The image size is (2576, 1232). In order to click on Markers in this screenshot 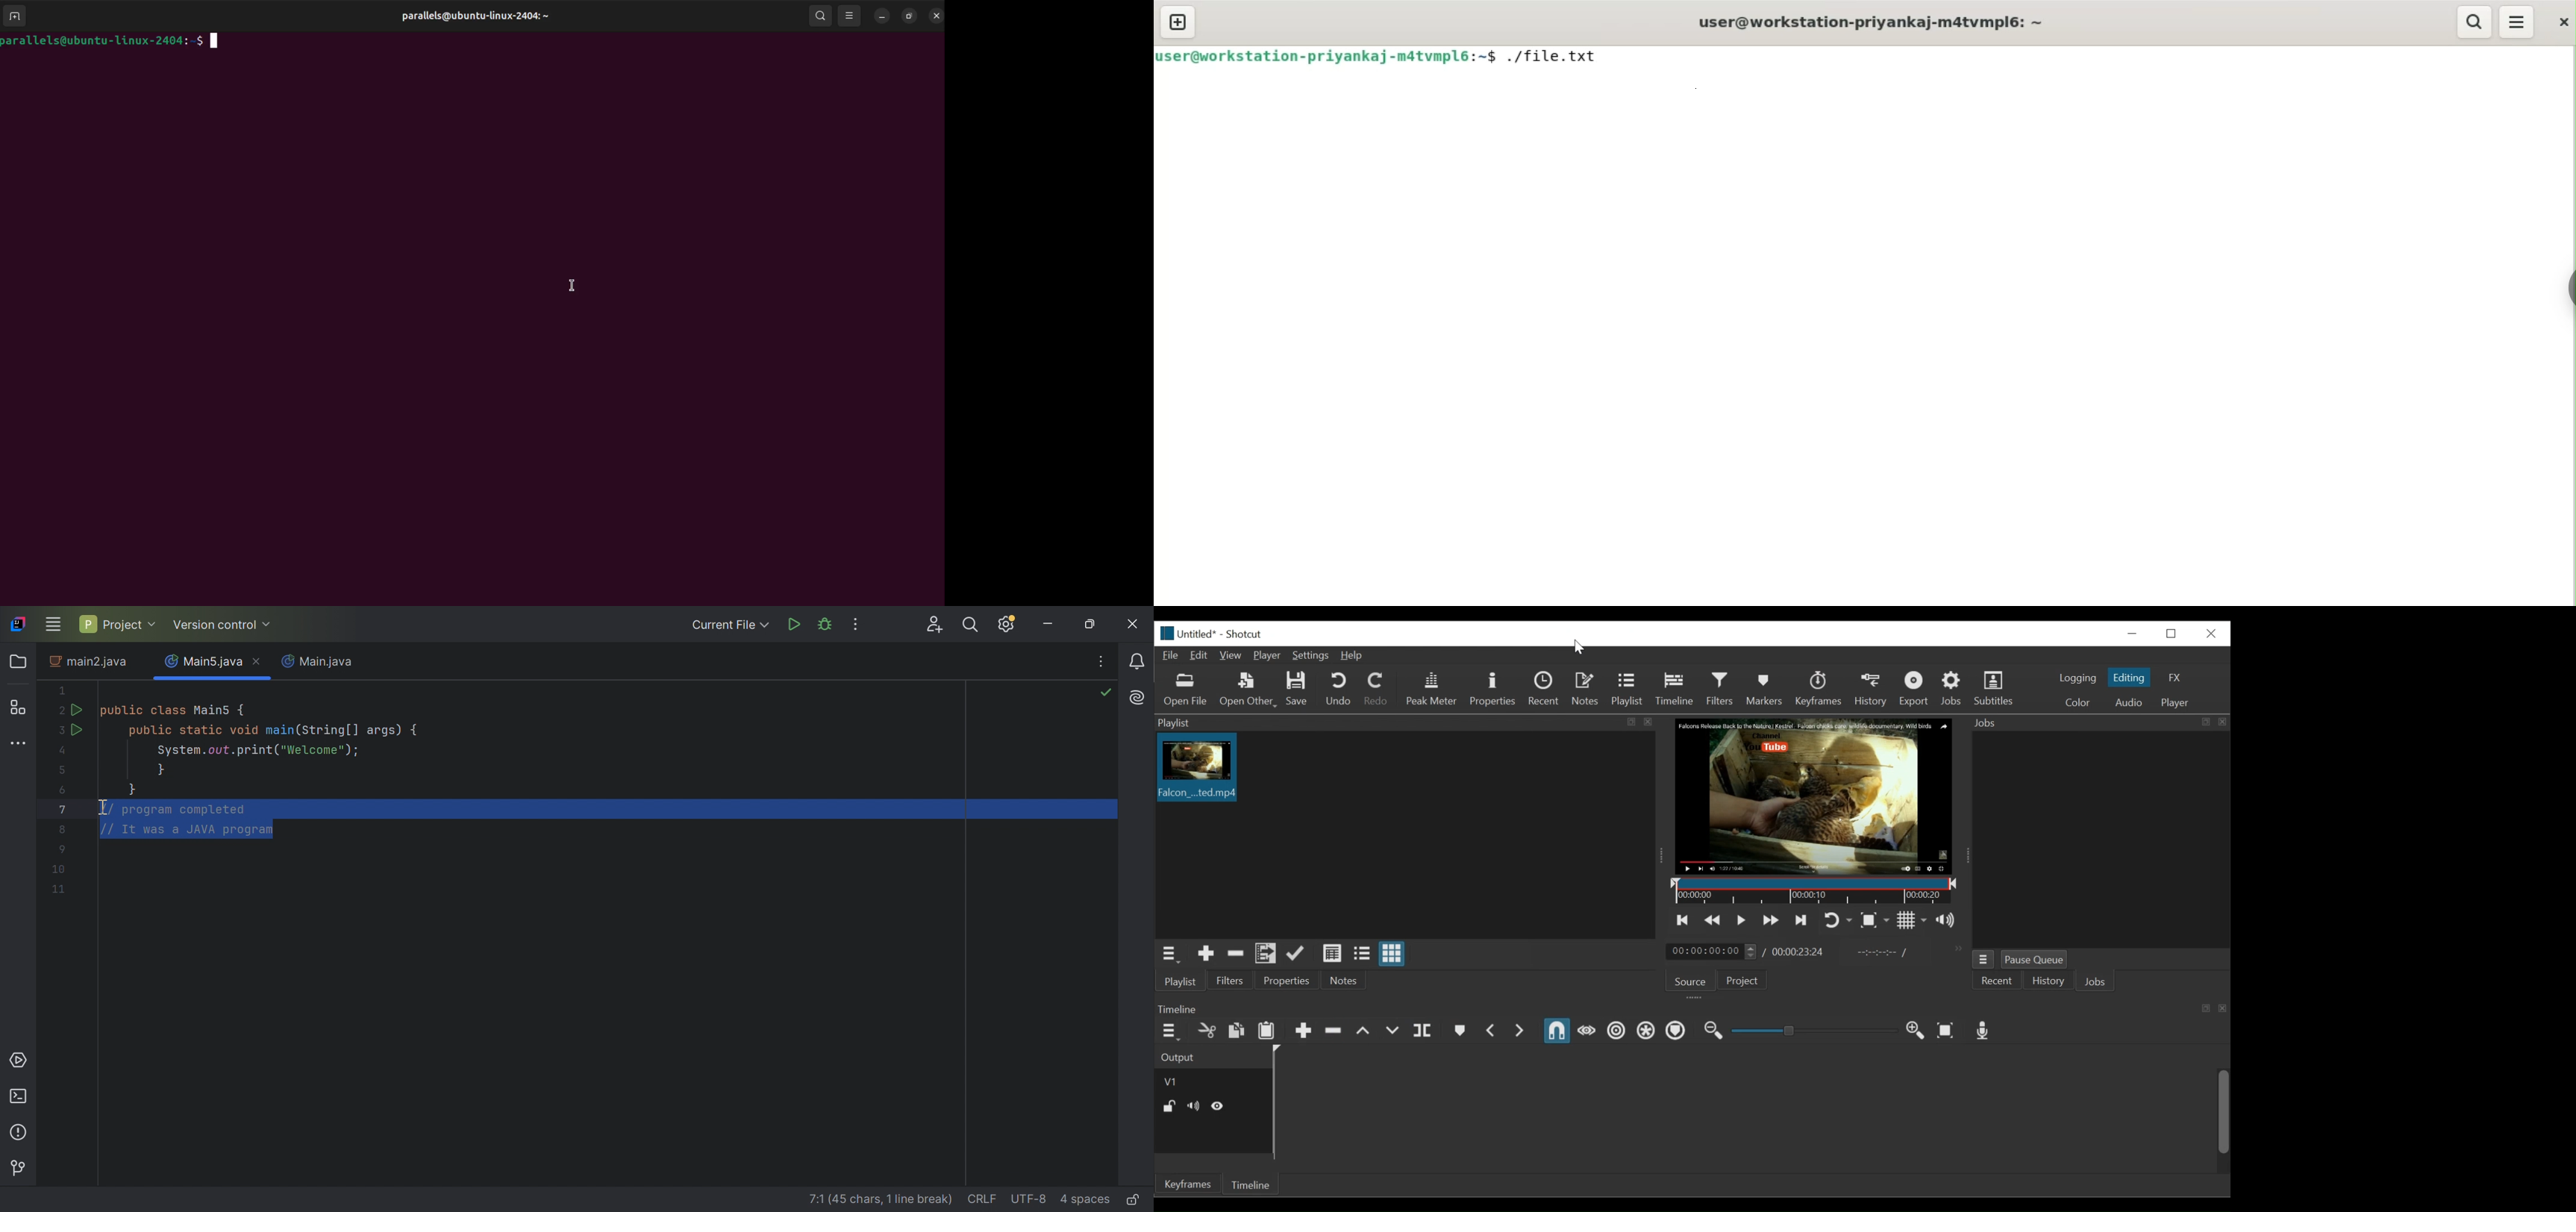, I will do `click(1764, 688)`.